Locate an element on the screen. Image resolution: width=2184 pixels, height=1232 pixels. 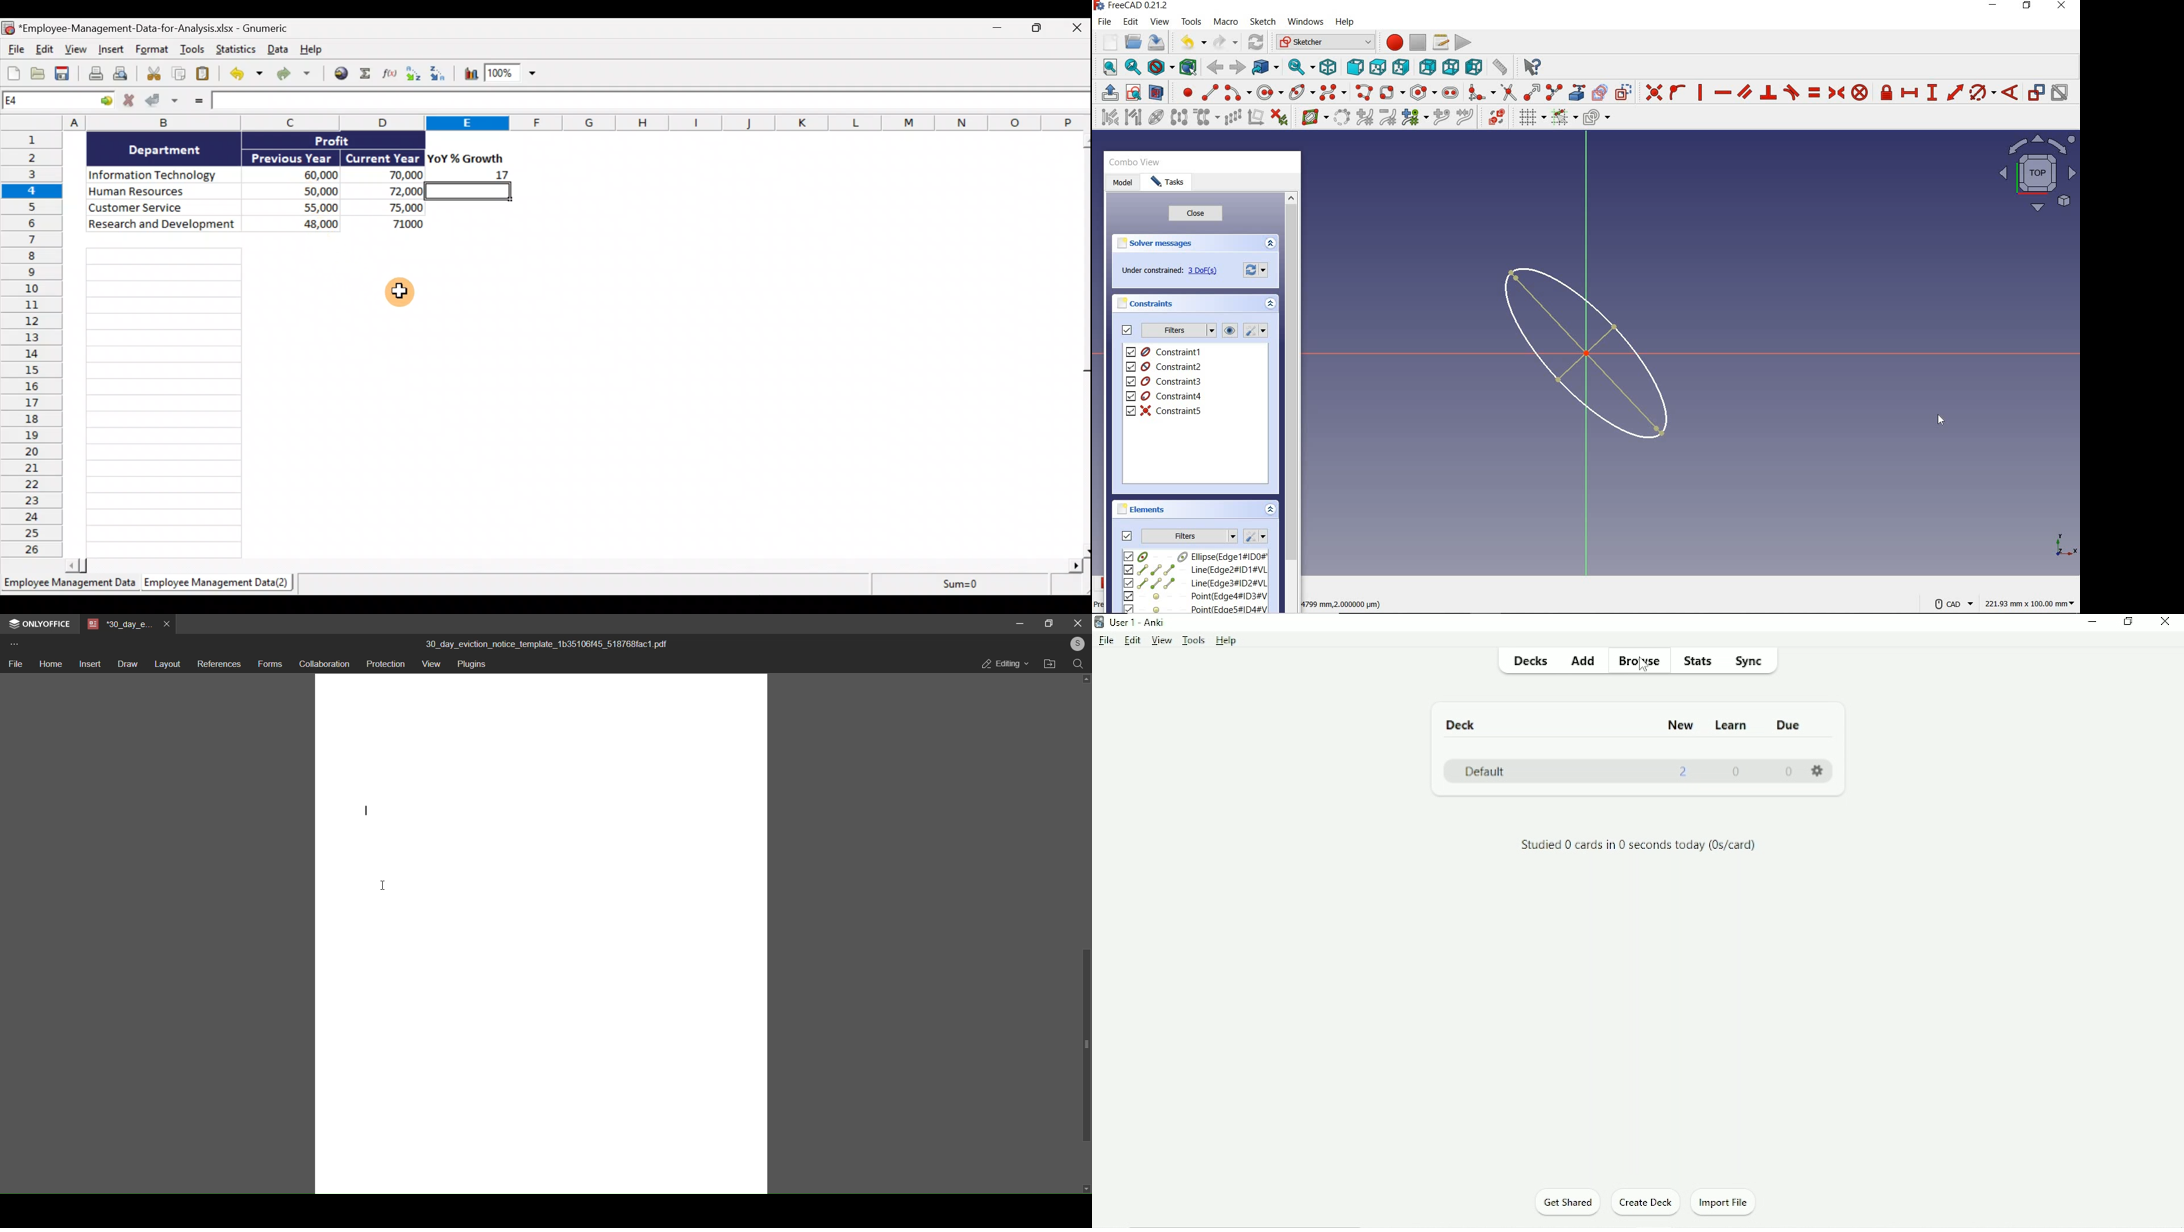
File is located at coordinates (14, 48).